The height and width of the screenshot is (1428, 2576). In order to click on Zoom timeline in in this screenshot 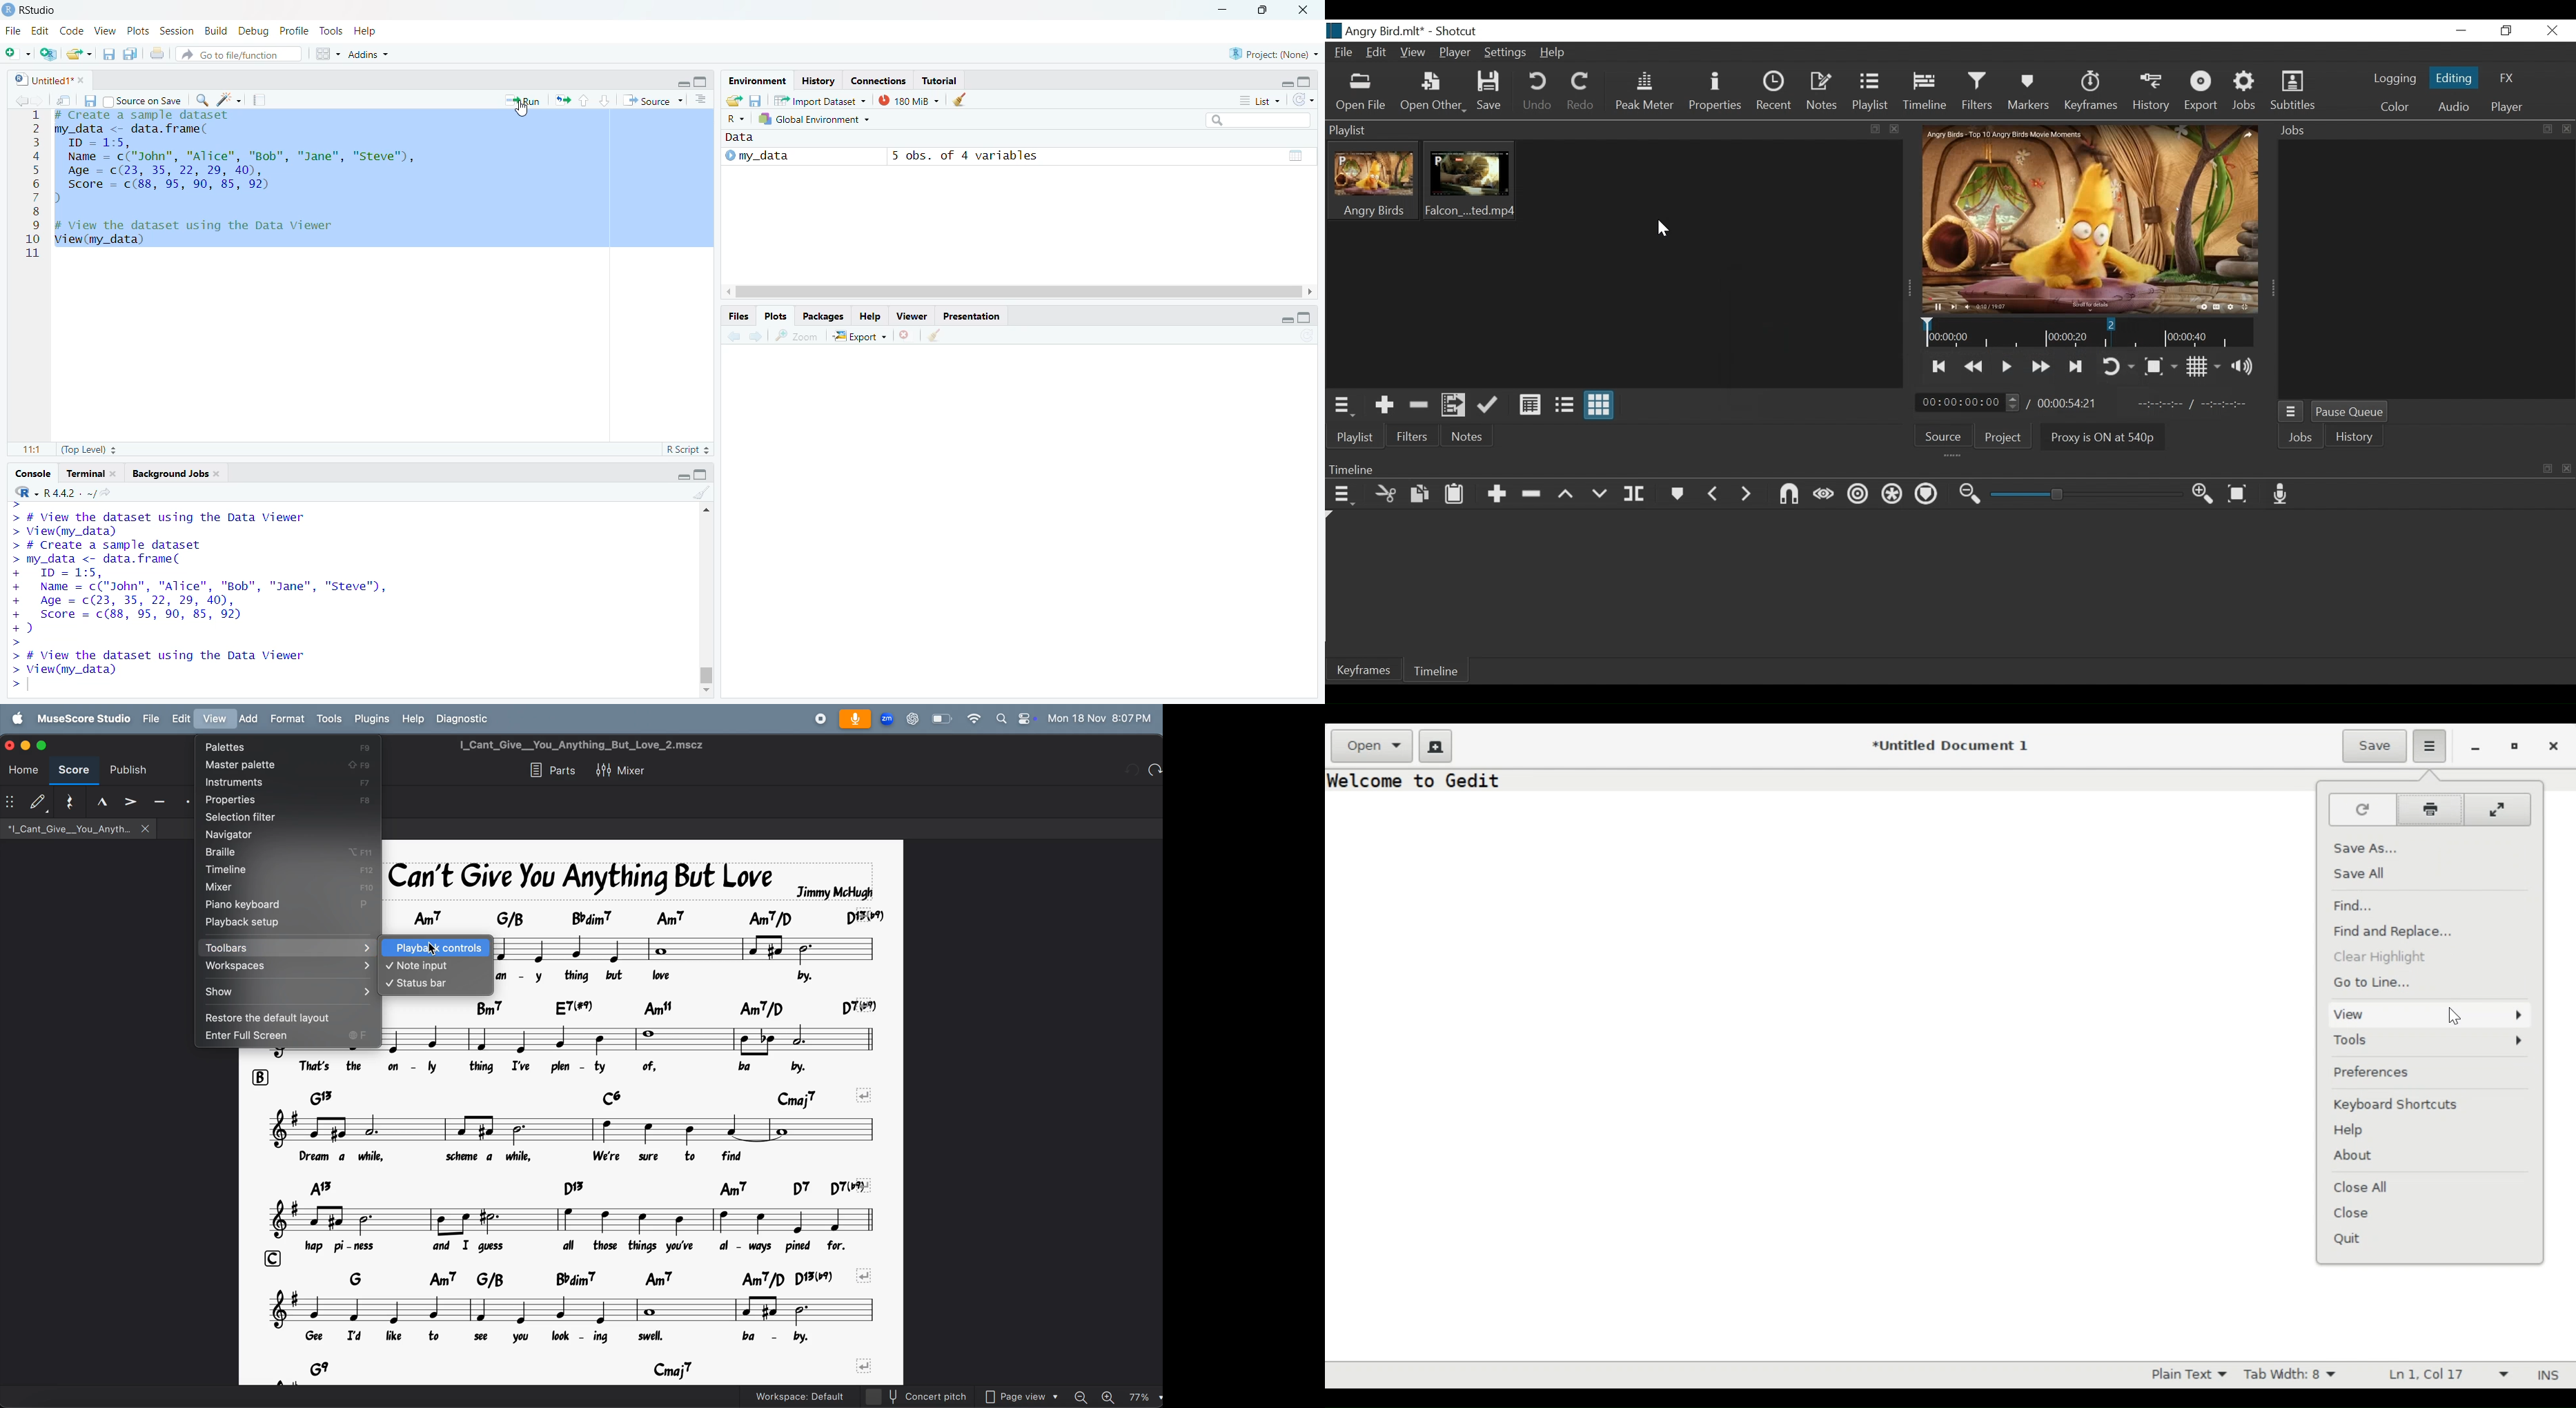, I will do `click(2200, 493)`.